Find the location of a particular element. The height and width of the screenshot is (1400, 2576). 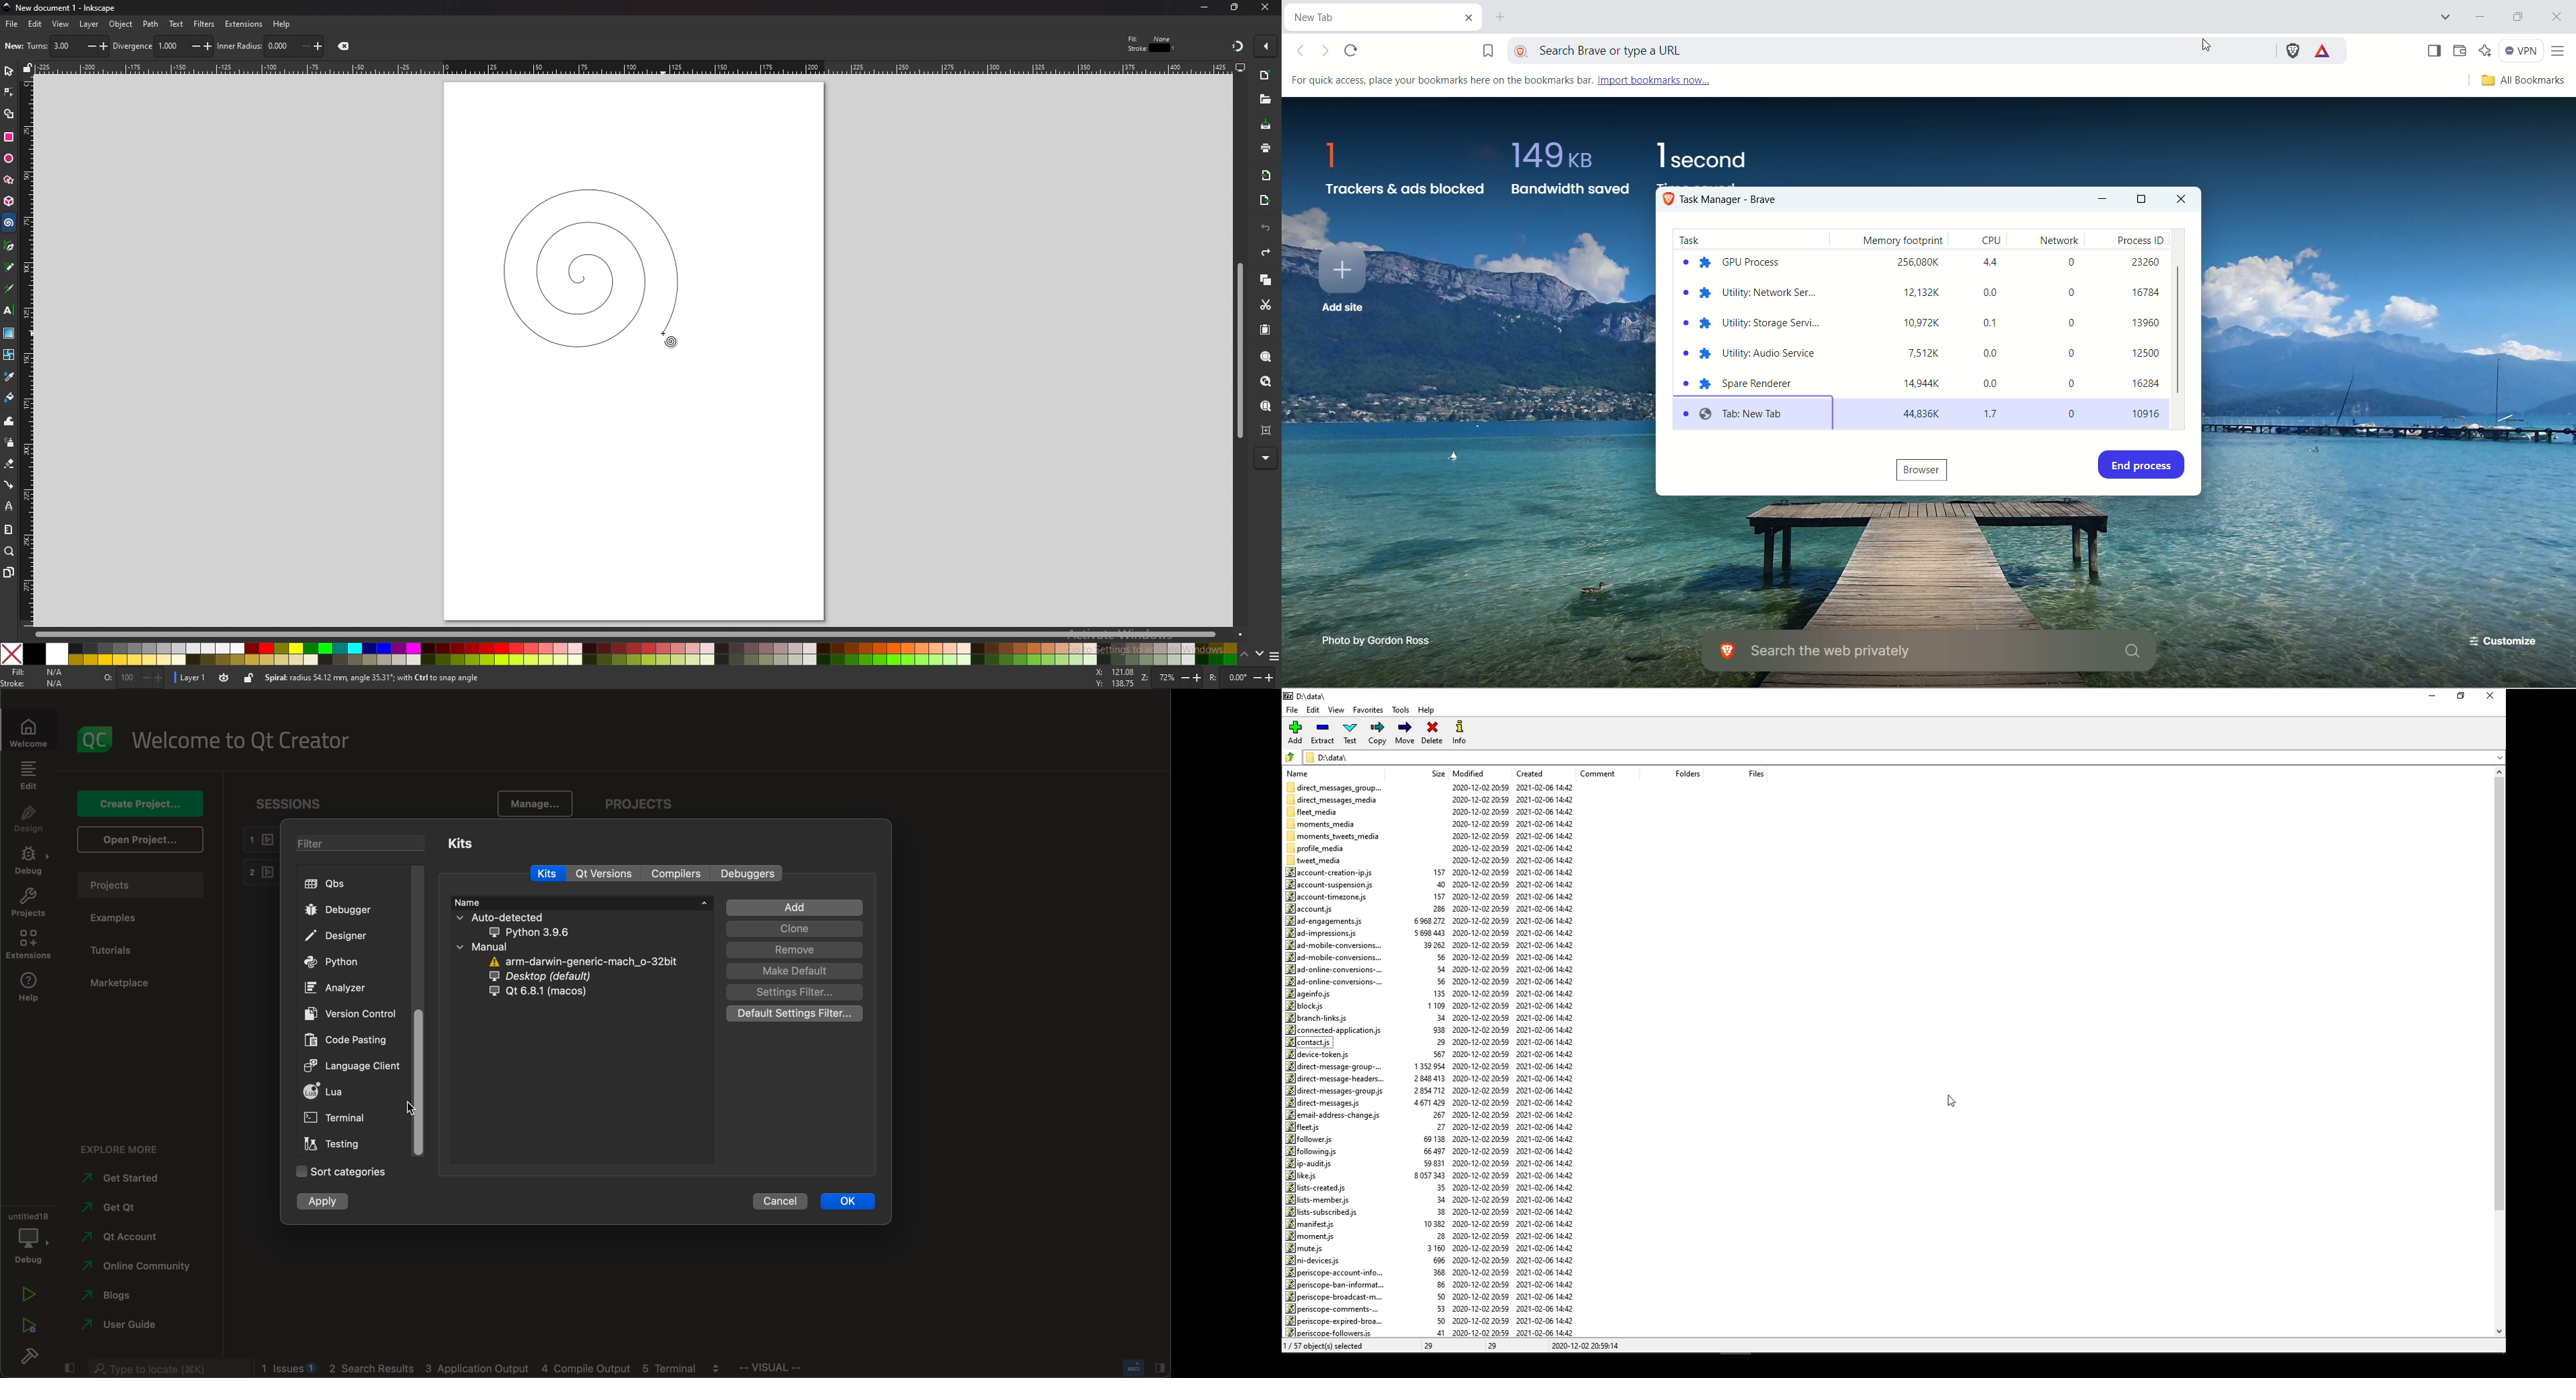

spray is located at coordinates (9, 443).